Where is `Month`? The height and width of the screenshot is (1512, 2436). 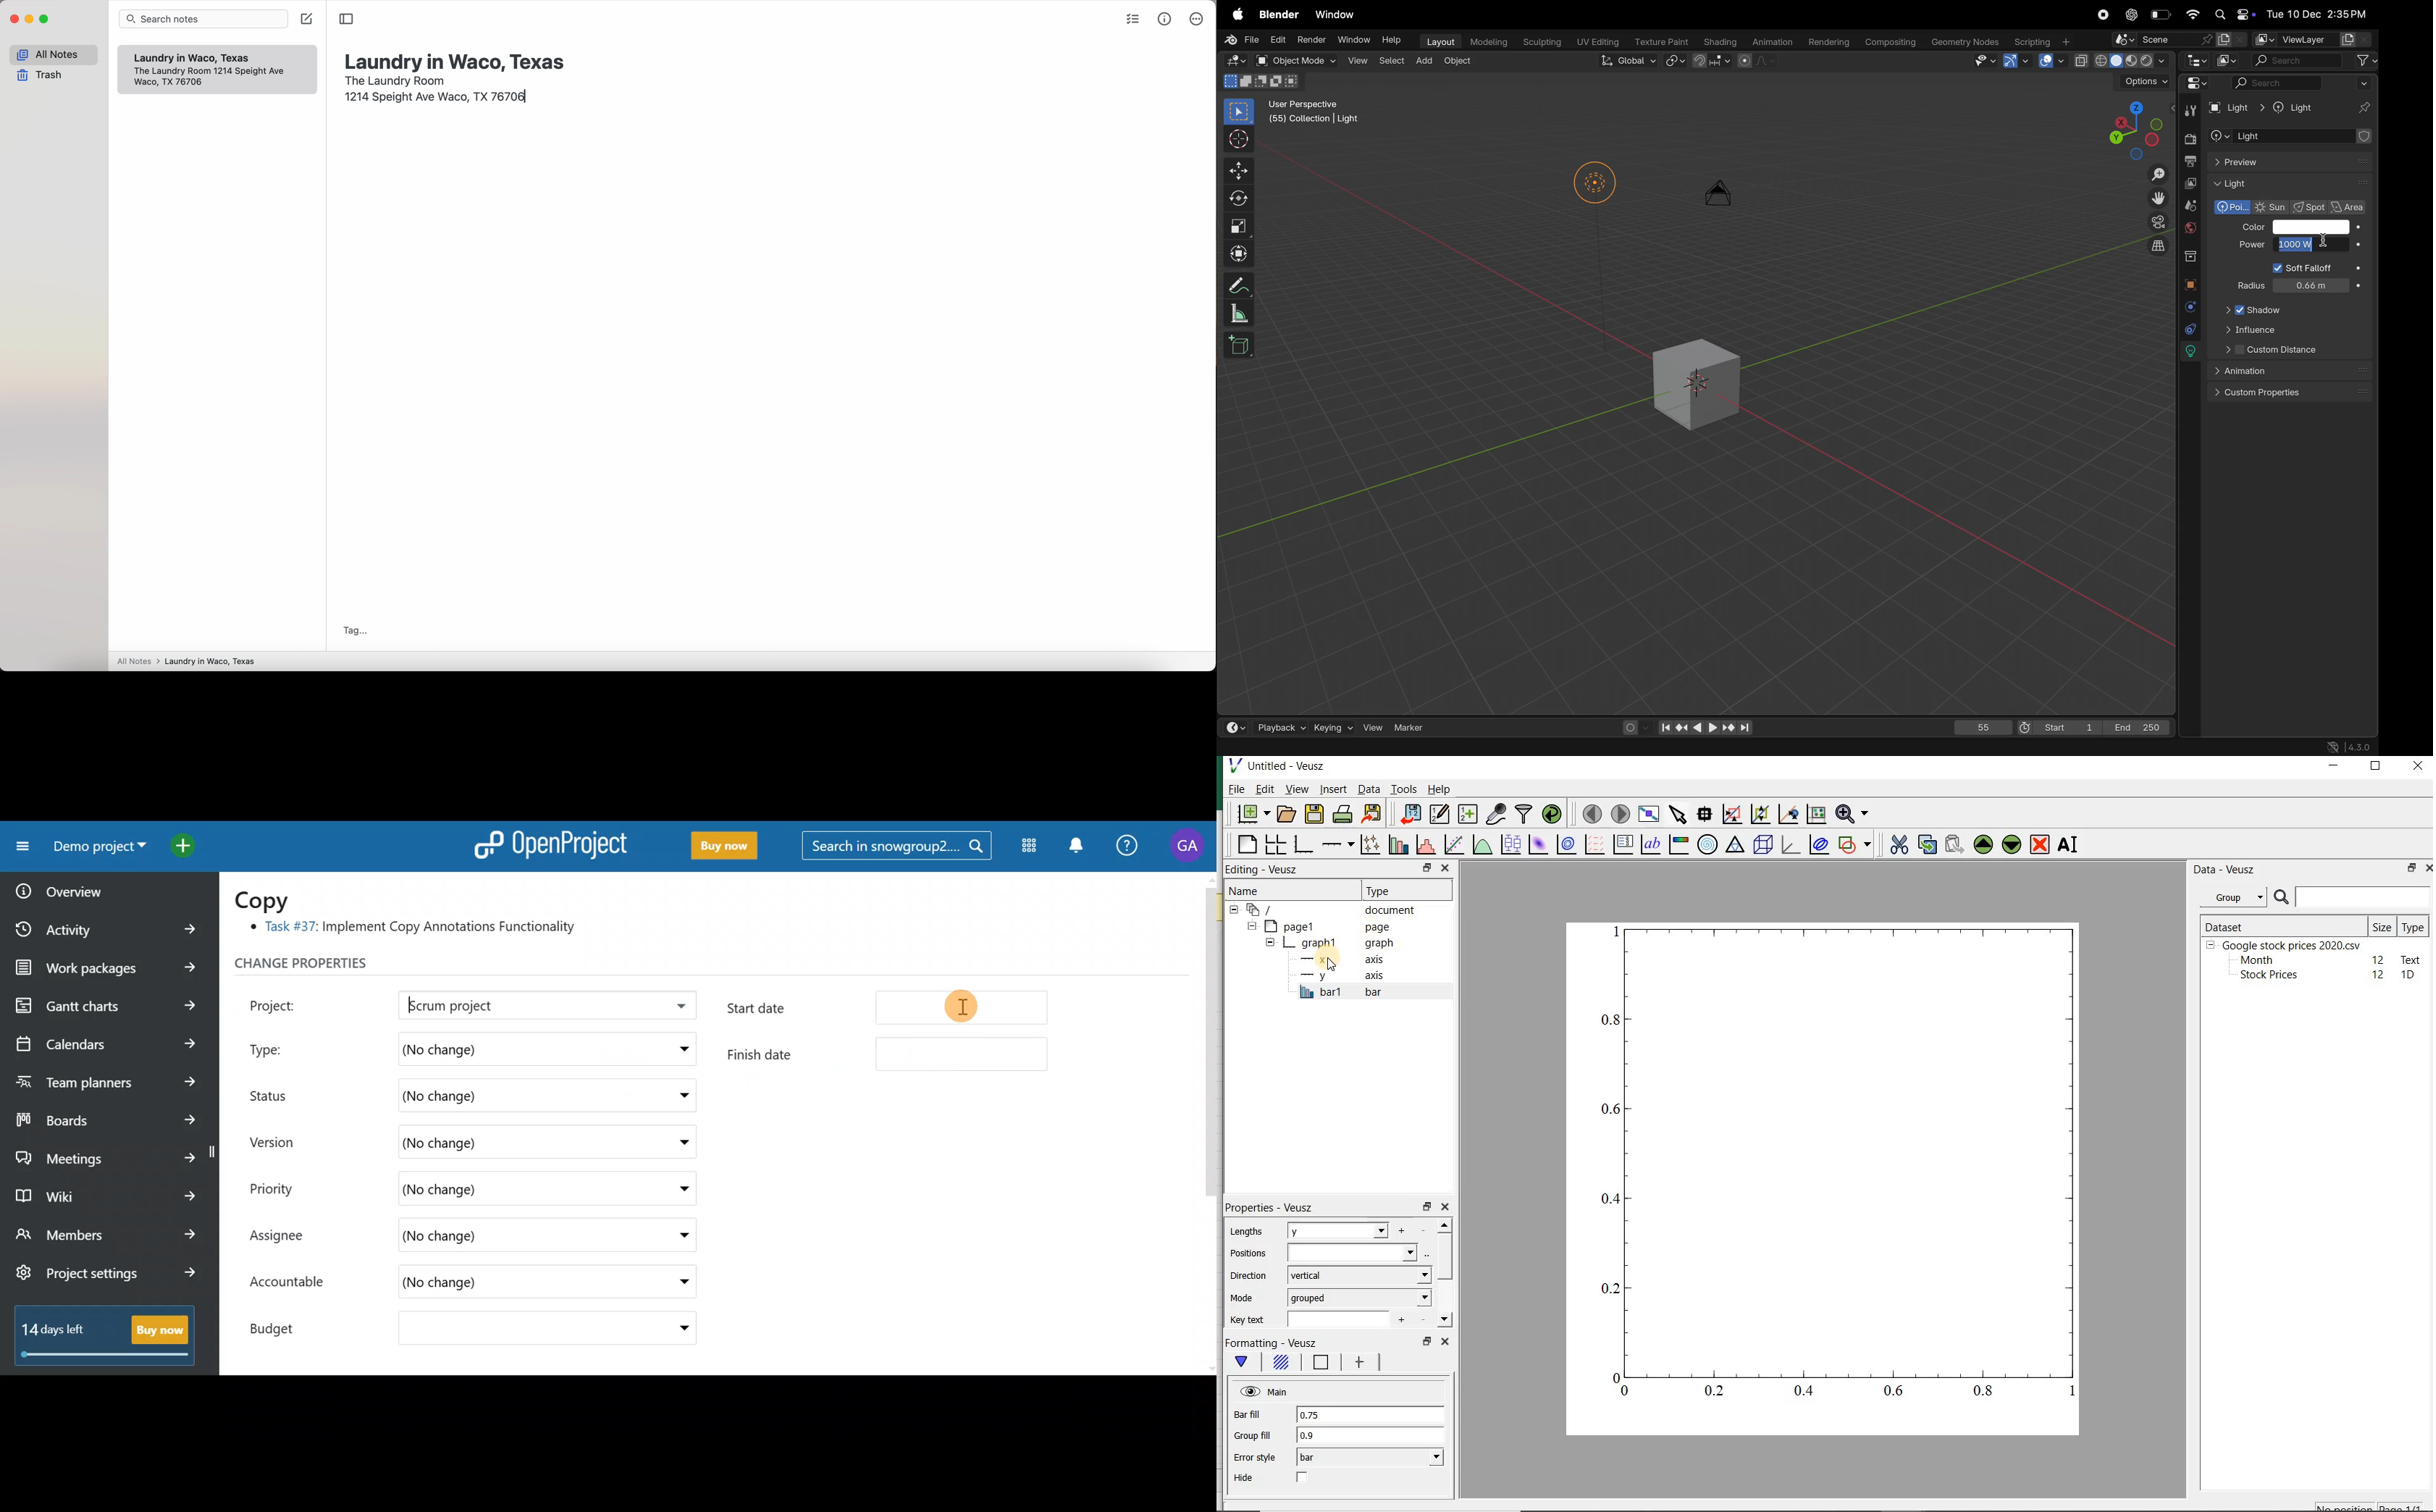
Month is located at coordinates (2256, 960).